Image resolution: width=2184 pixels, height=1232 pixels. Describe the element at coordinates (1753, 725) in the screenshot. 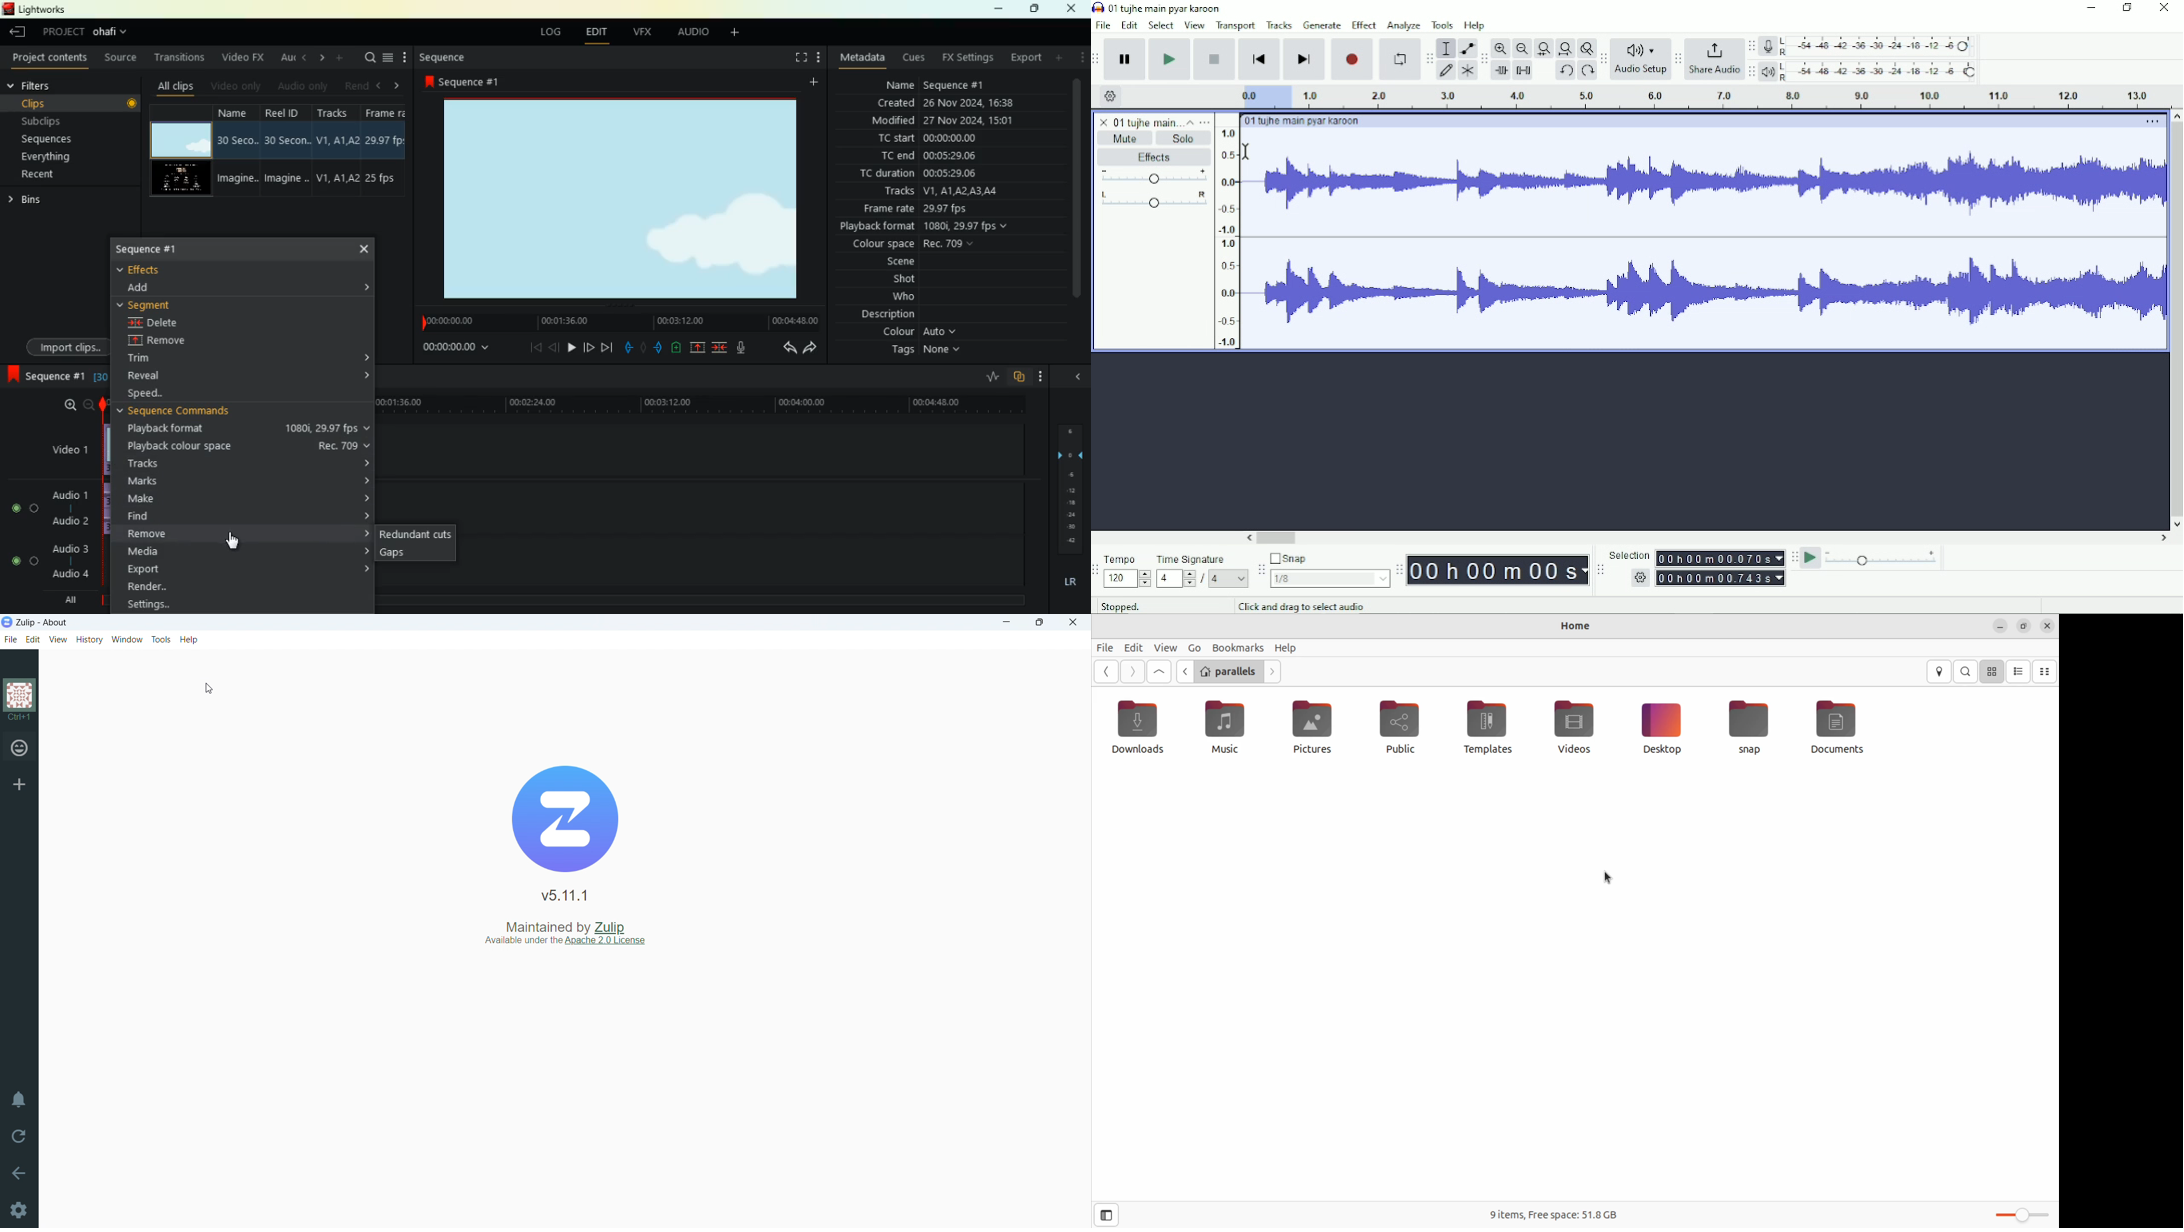

I see `snap` at that location.